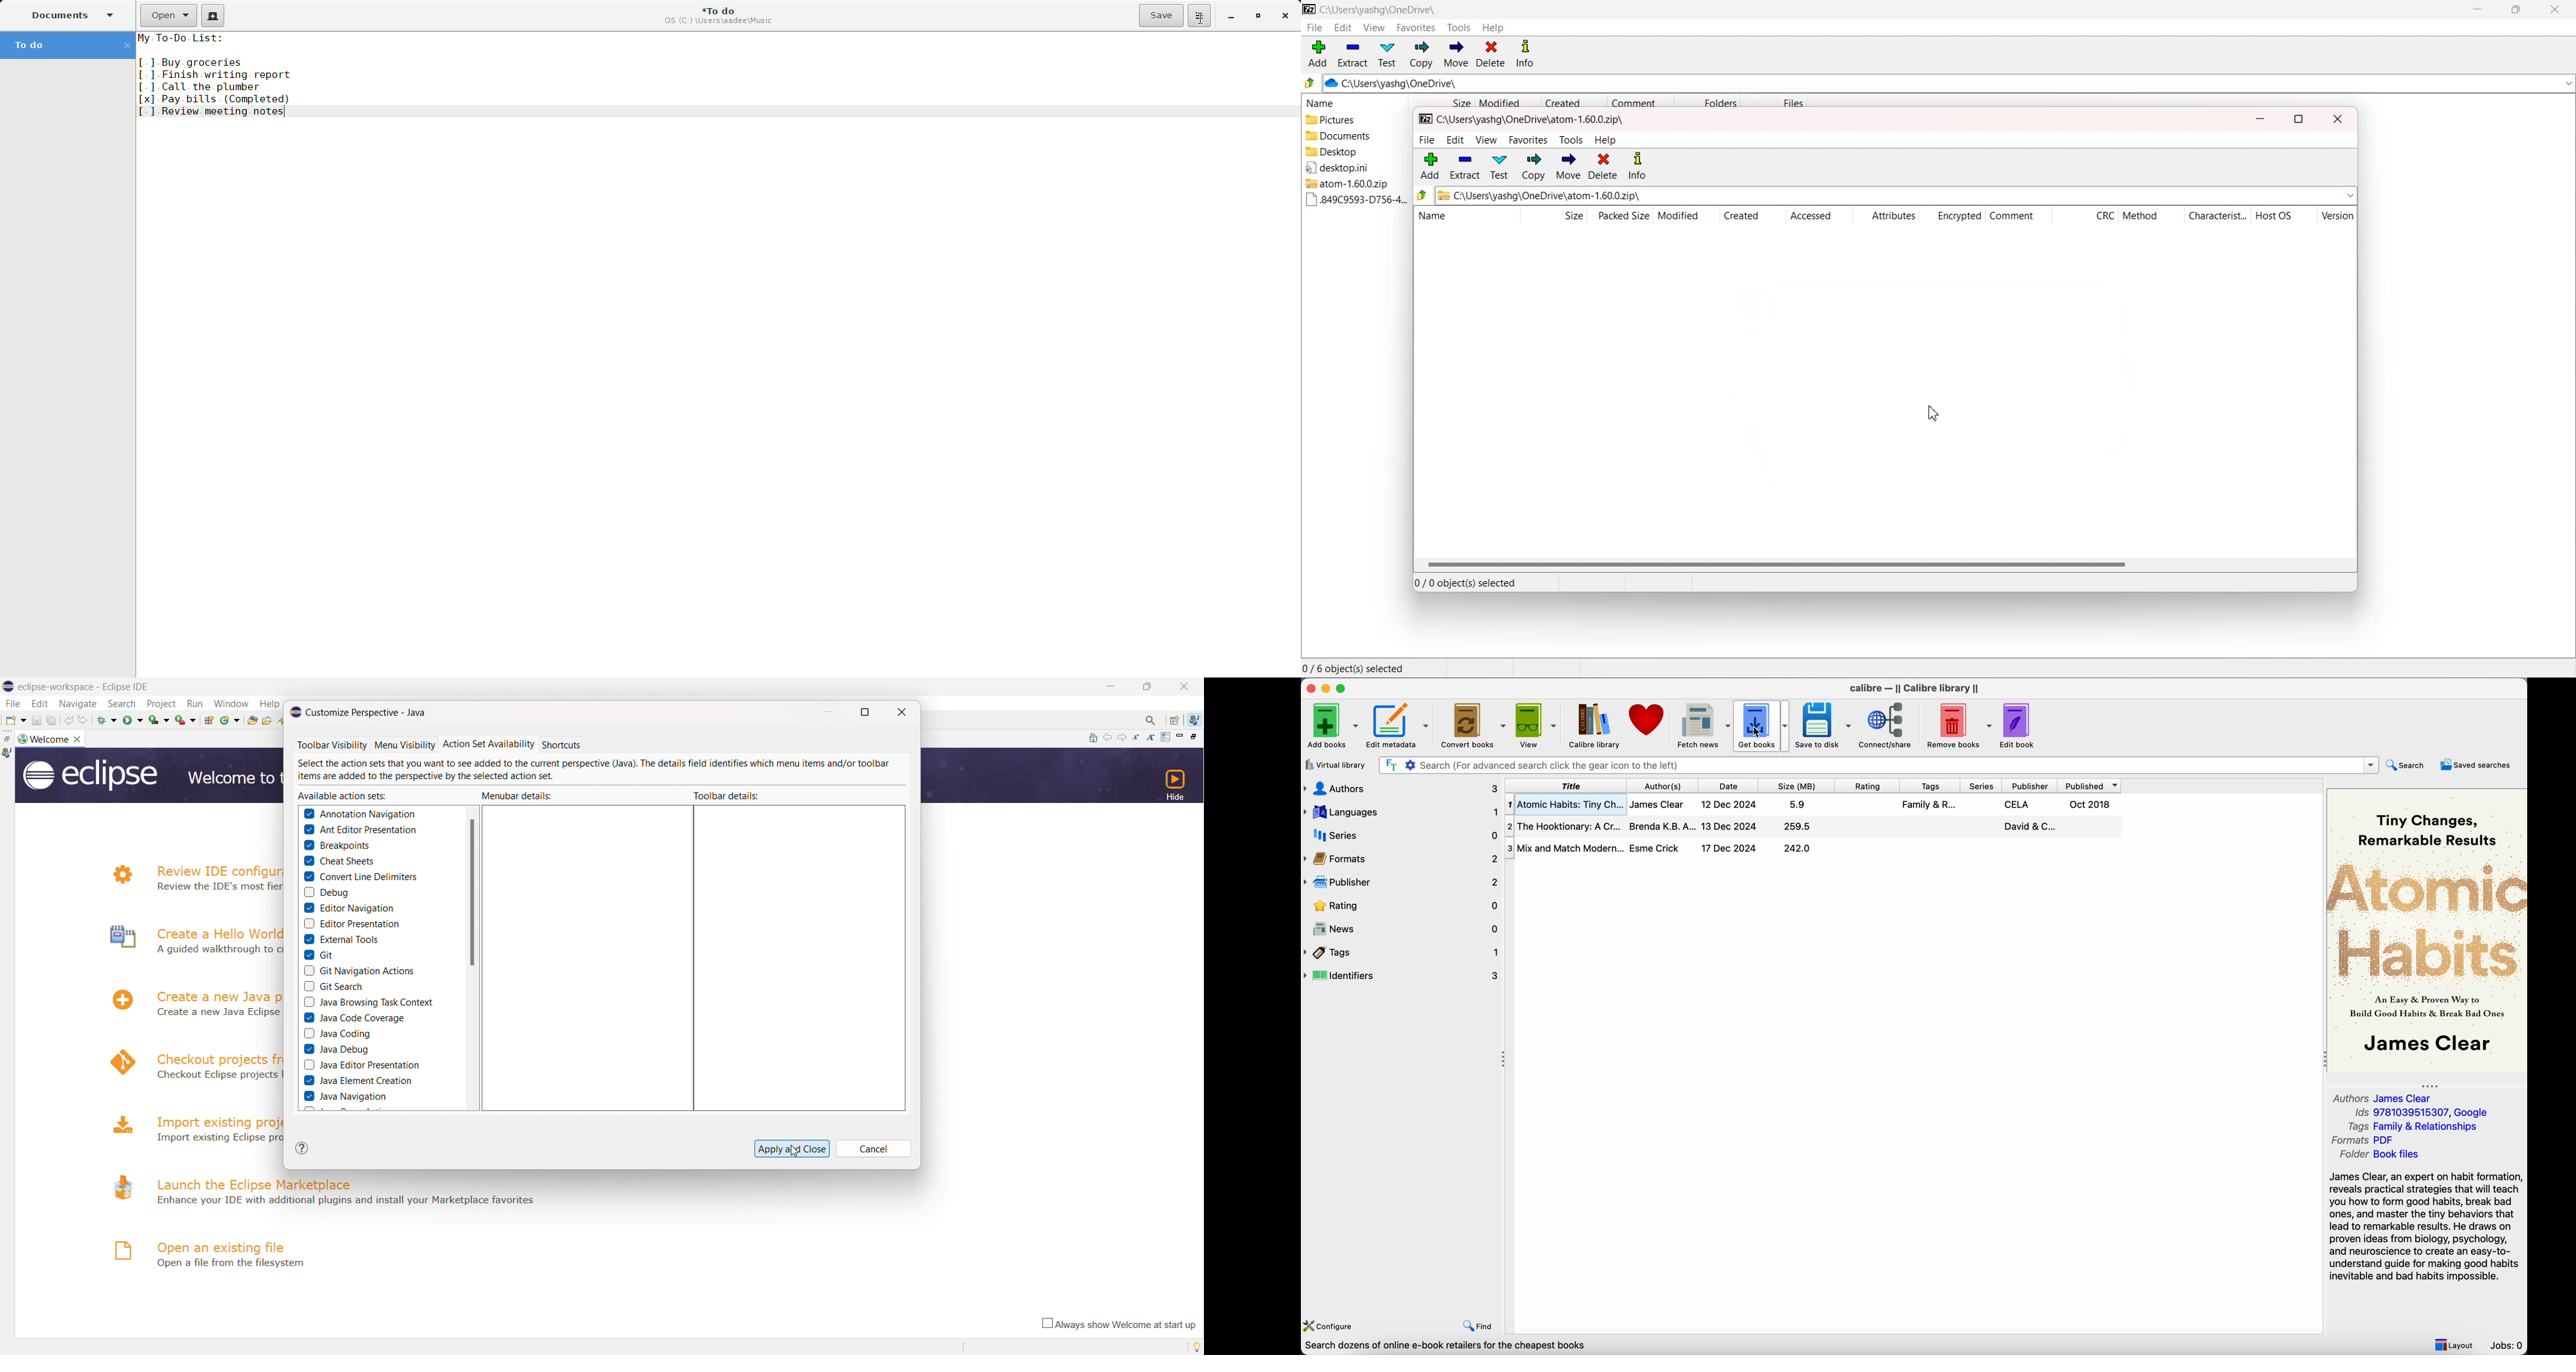 Image resolution: width=2576 pixels, height=1372 pixels. I want to click on - Enhance your IDE with additional plugins and install your Marketplace favorites, so click(349, 1201).